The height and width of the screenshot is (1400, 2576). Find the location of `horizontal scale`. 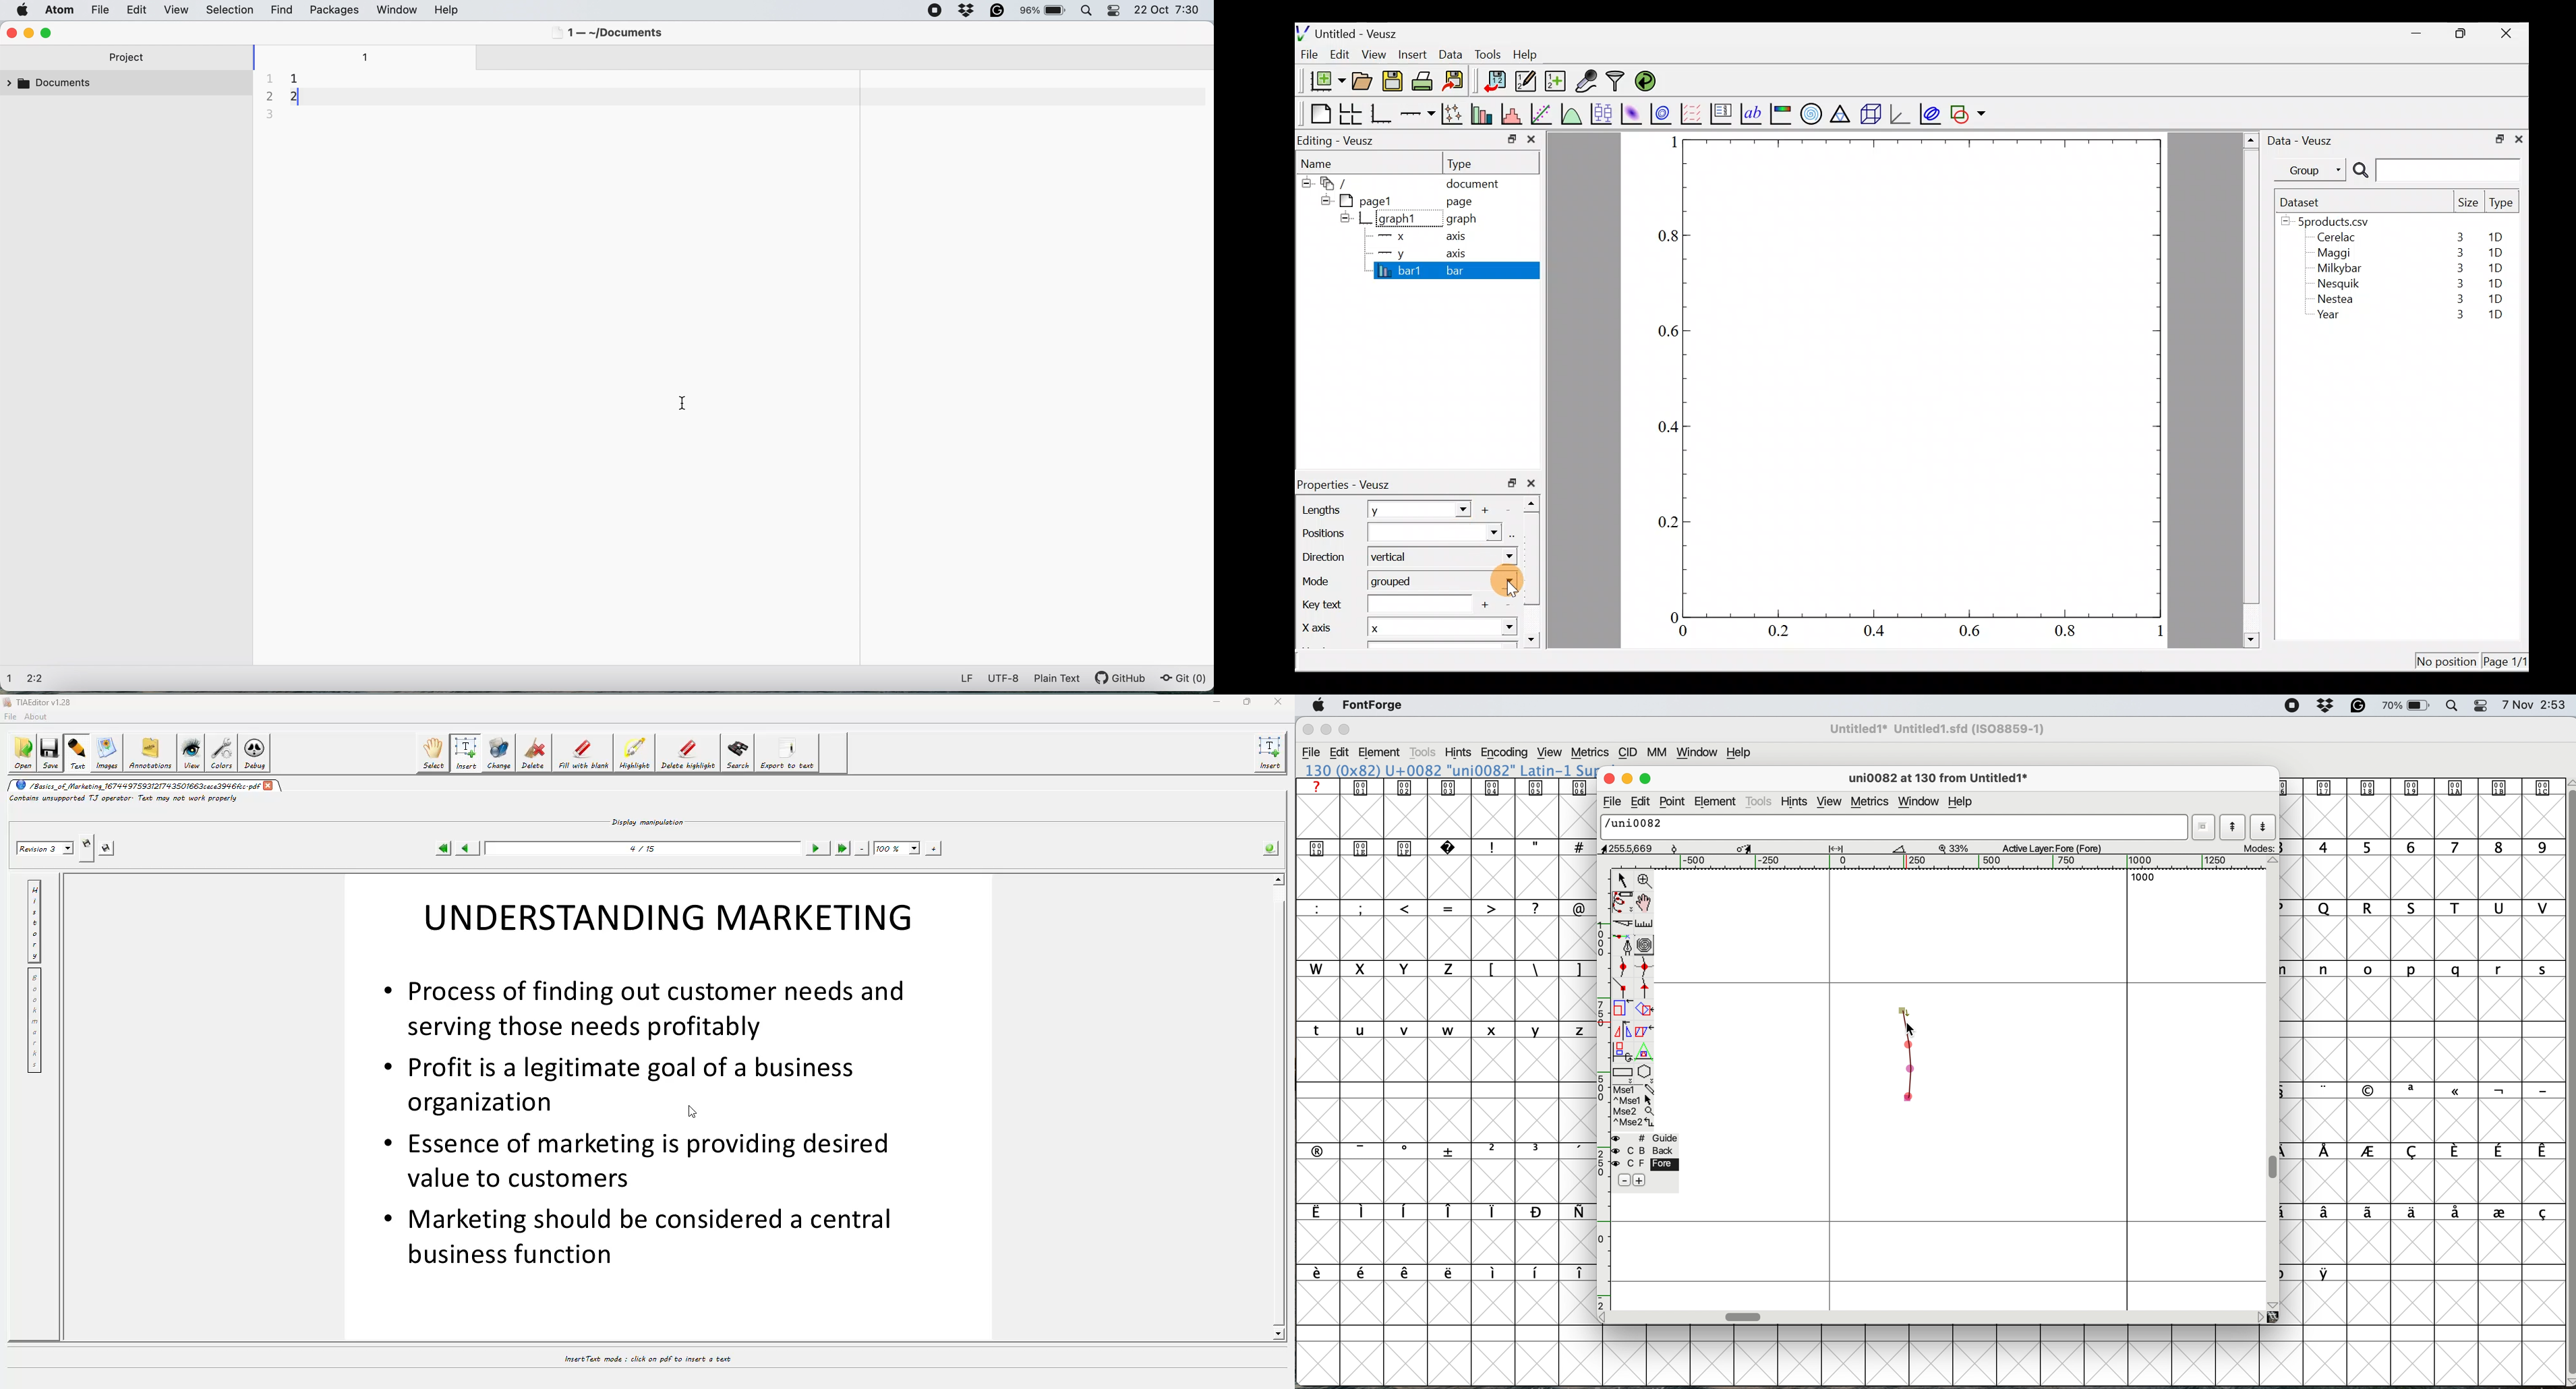

horizontal scale is located at coordinates (1745, 1315).